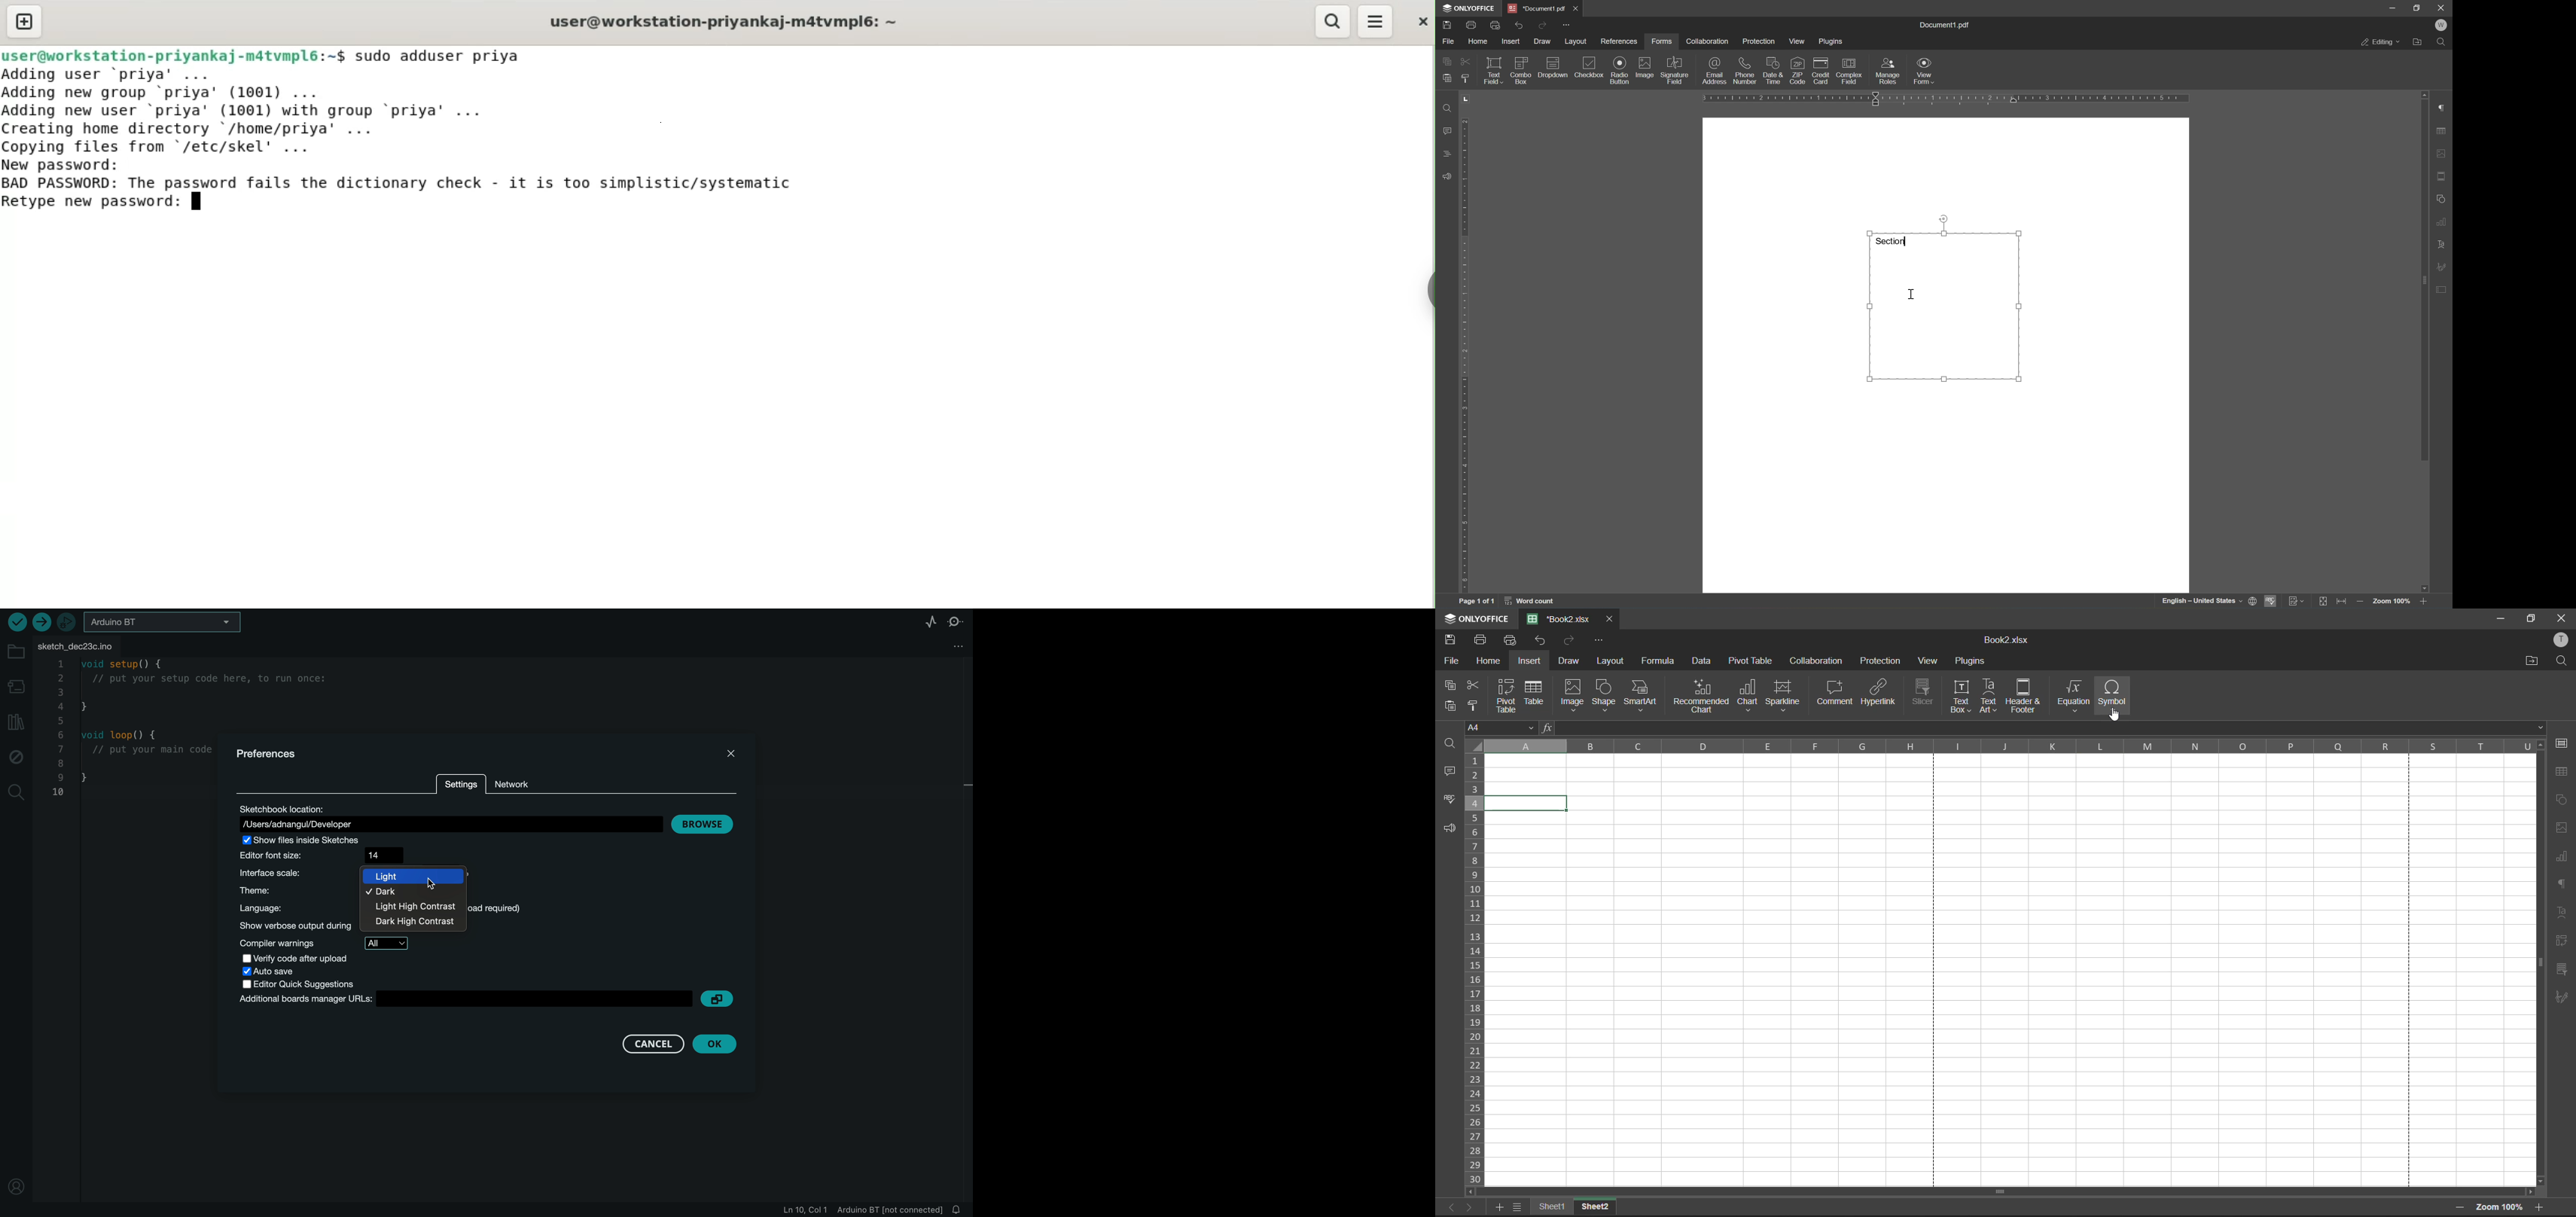  Describe the element at coordinates (2562, 857) in the screenshot. I see `charts` at that location.